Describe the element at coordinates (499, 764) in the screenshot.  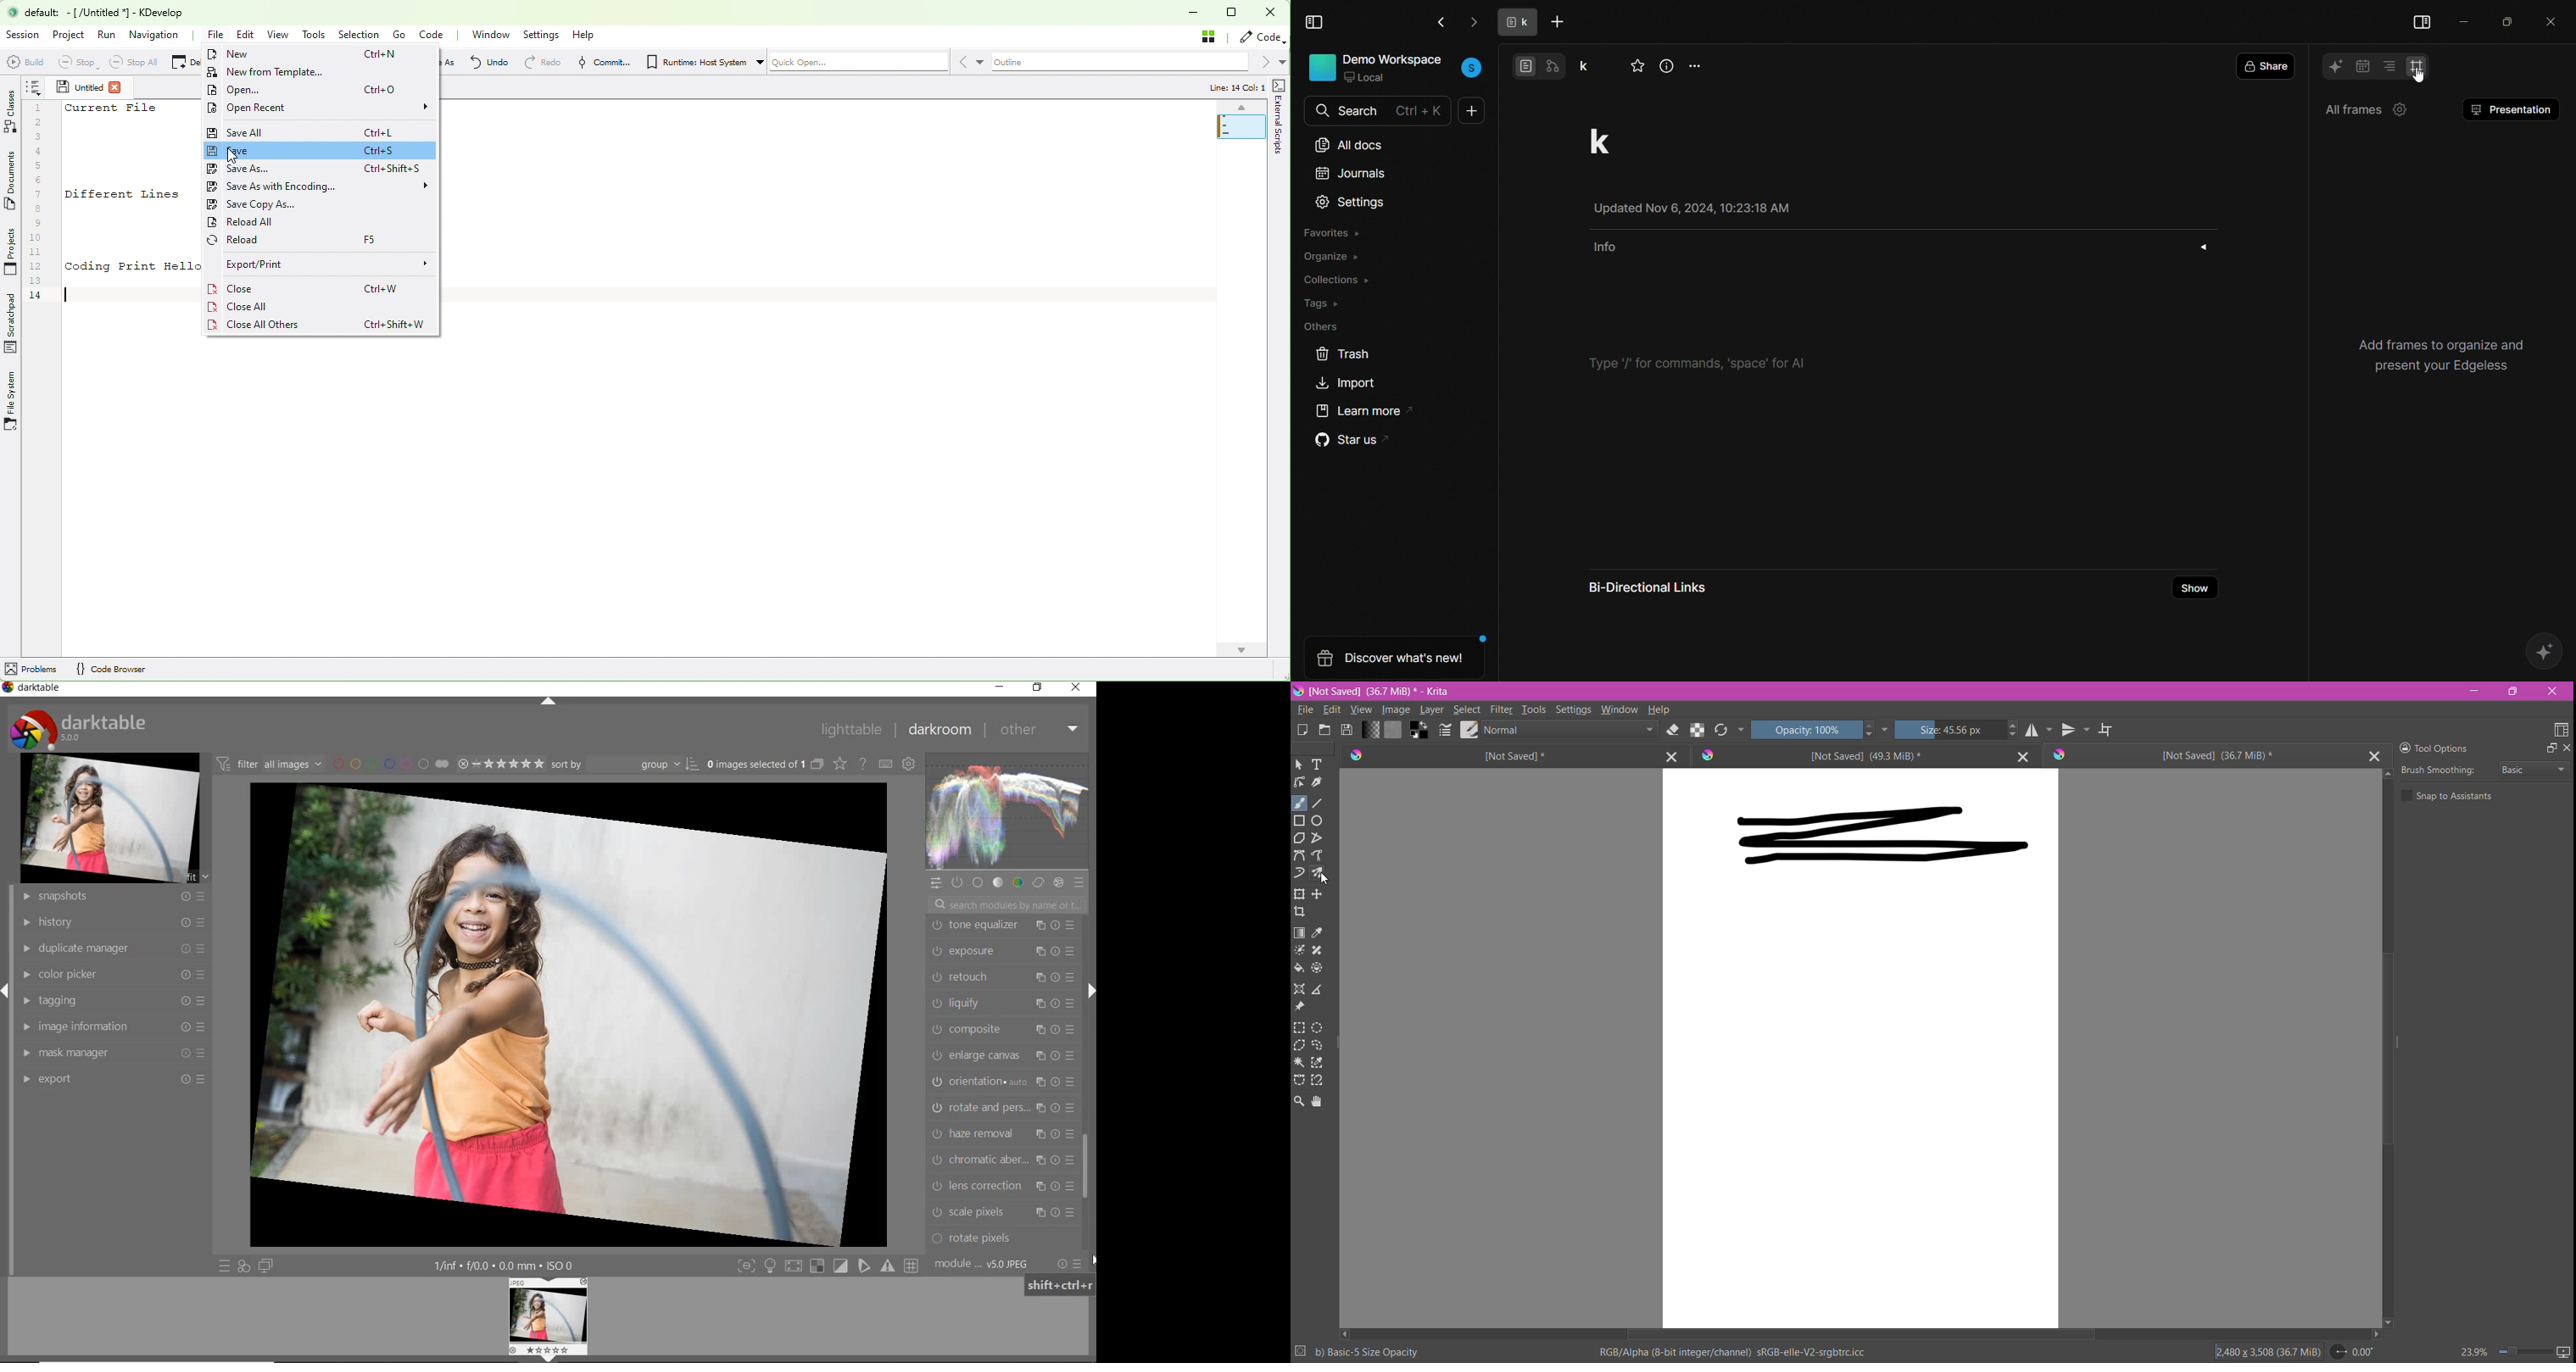
I see `selected image range rating` at that location.